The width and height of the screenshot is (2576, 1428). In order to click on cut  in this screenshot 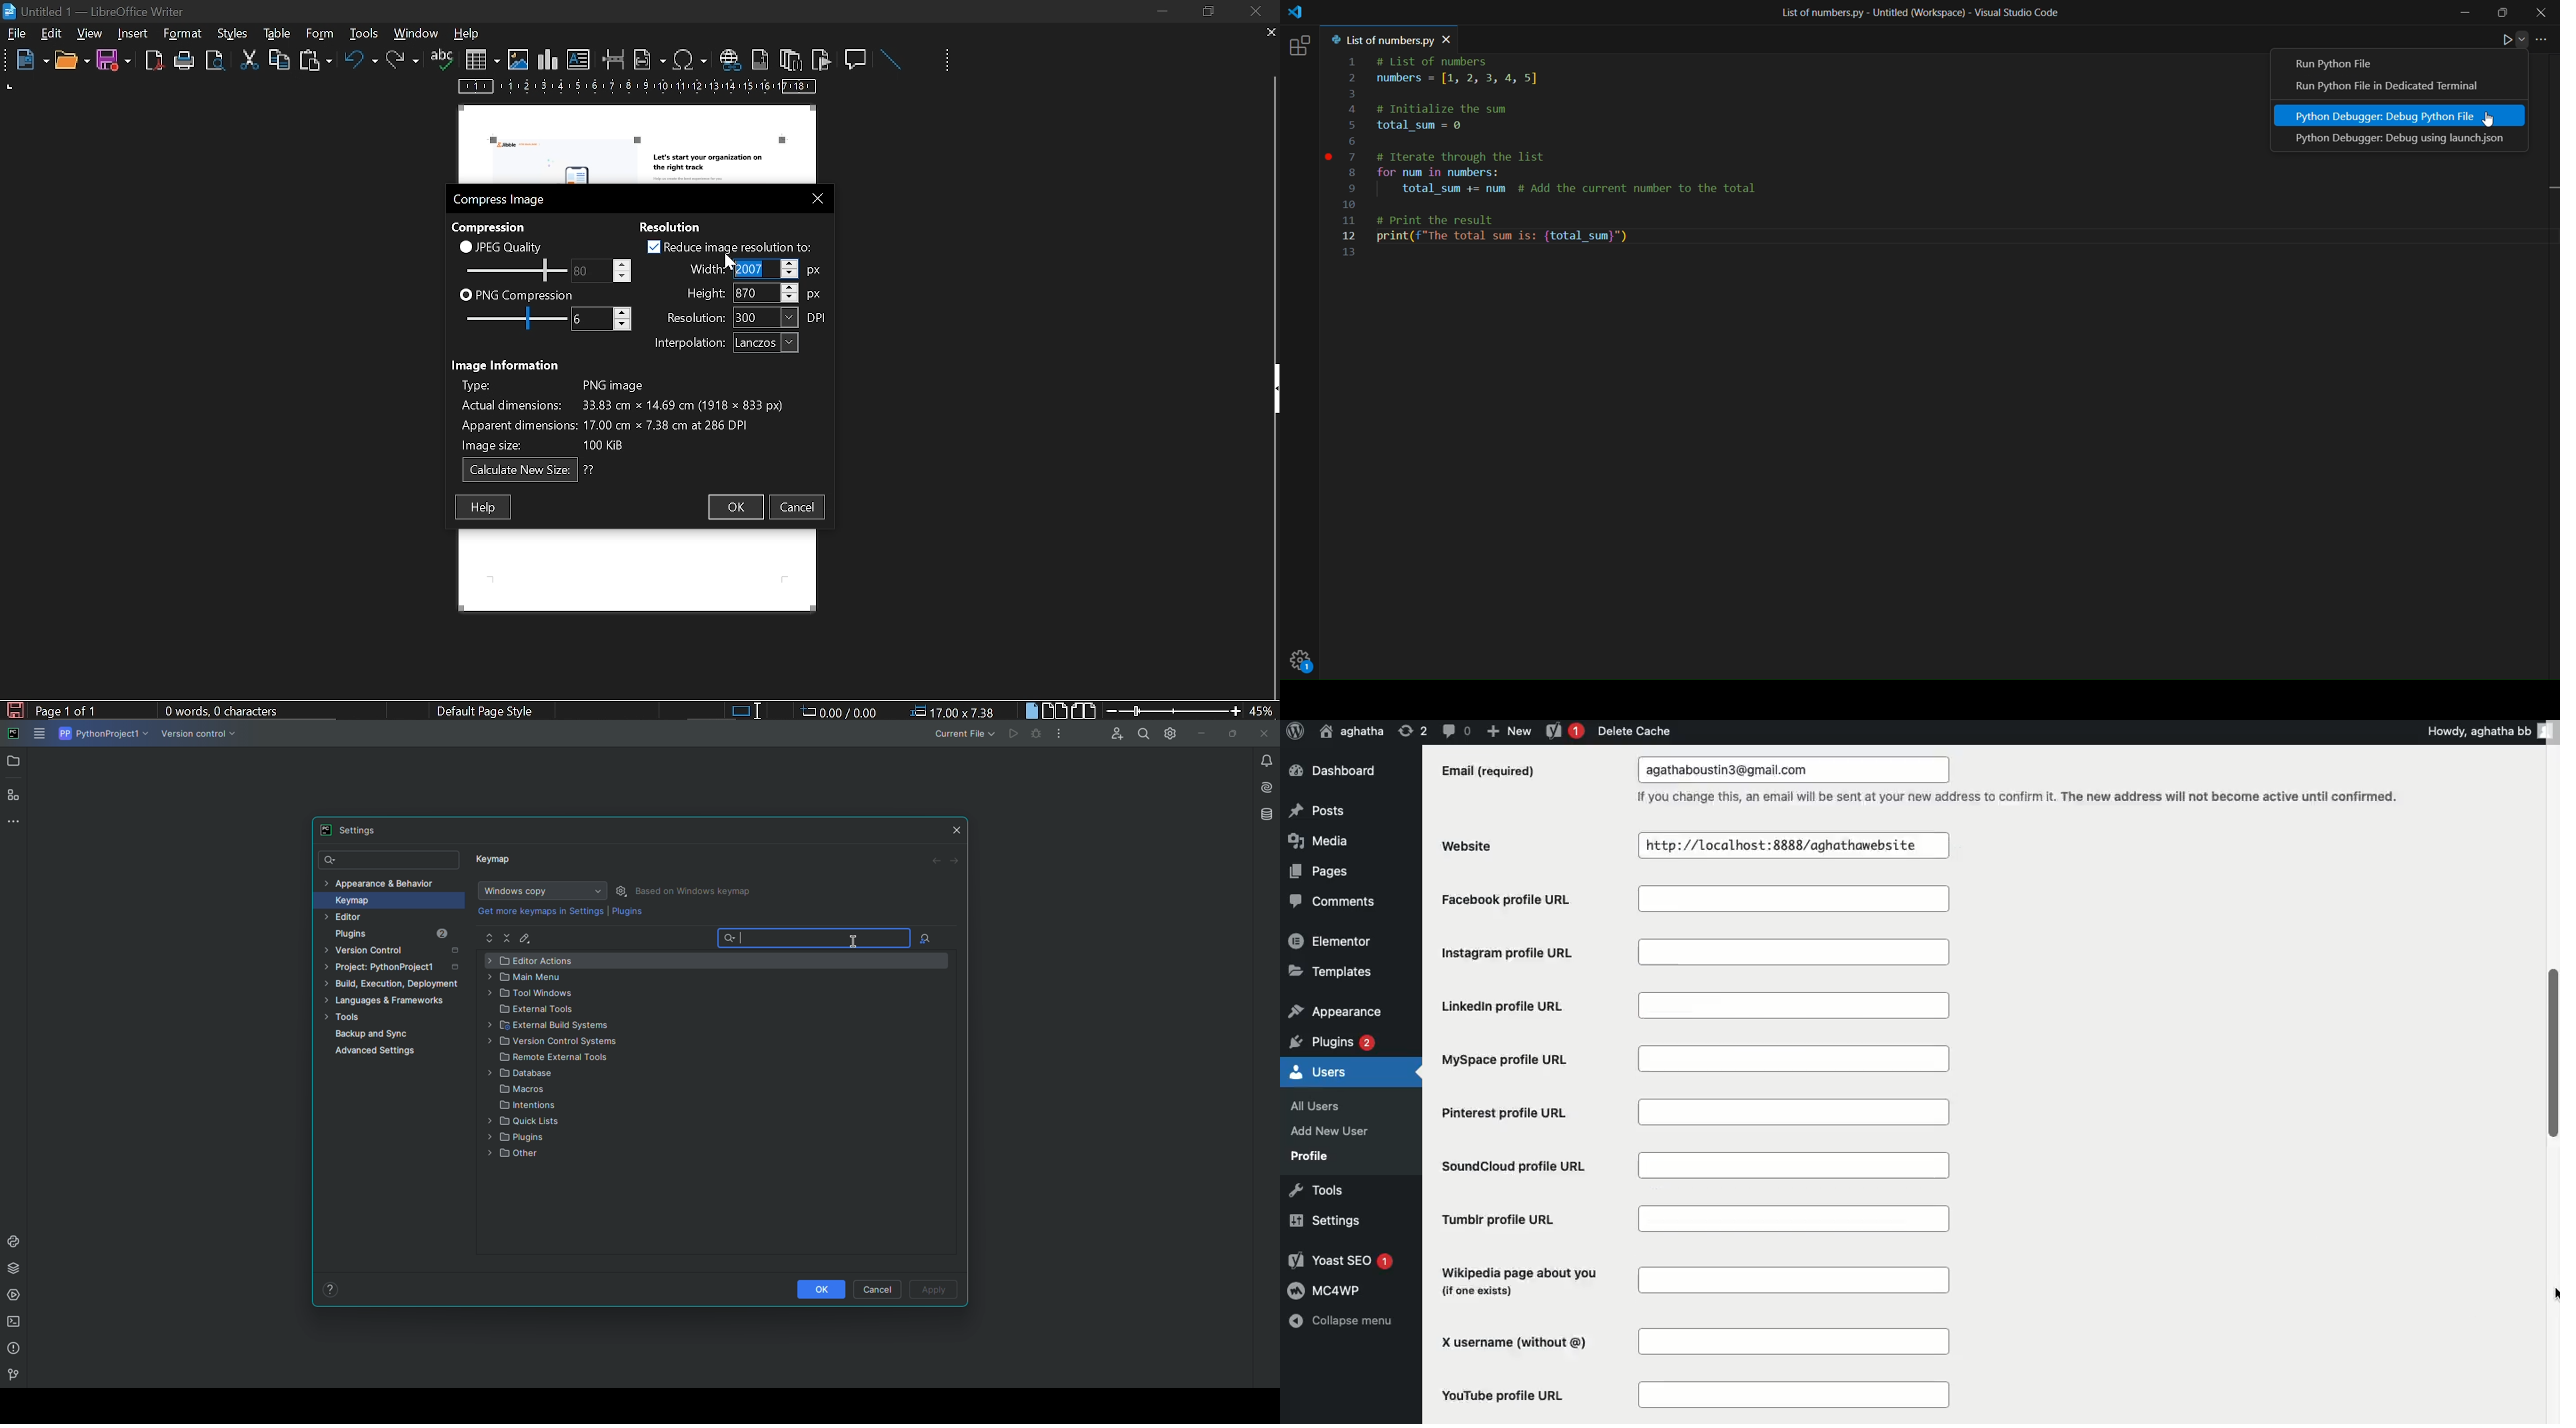, I will do `click(250, 60)`.